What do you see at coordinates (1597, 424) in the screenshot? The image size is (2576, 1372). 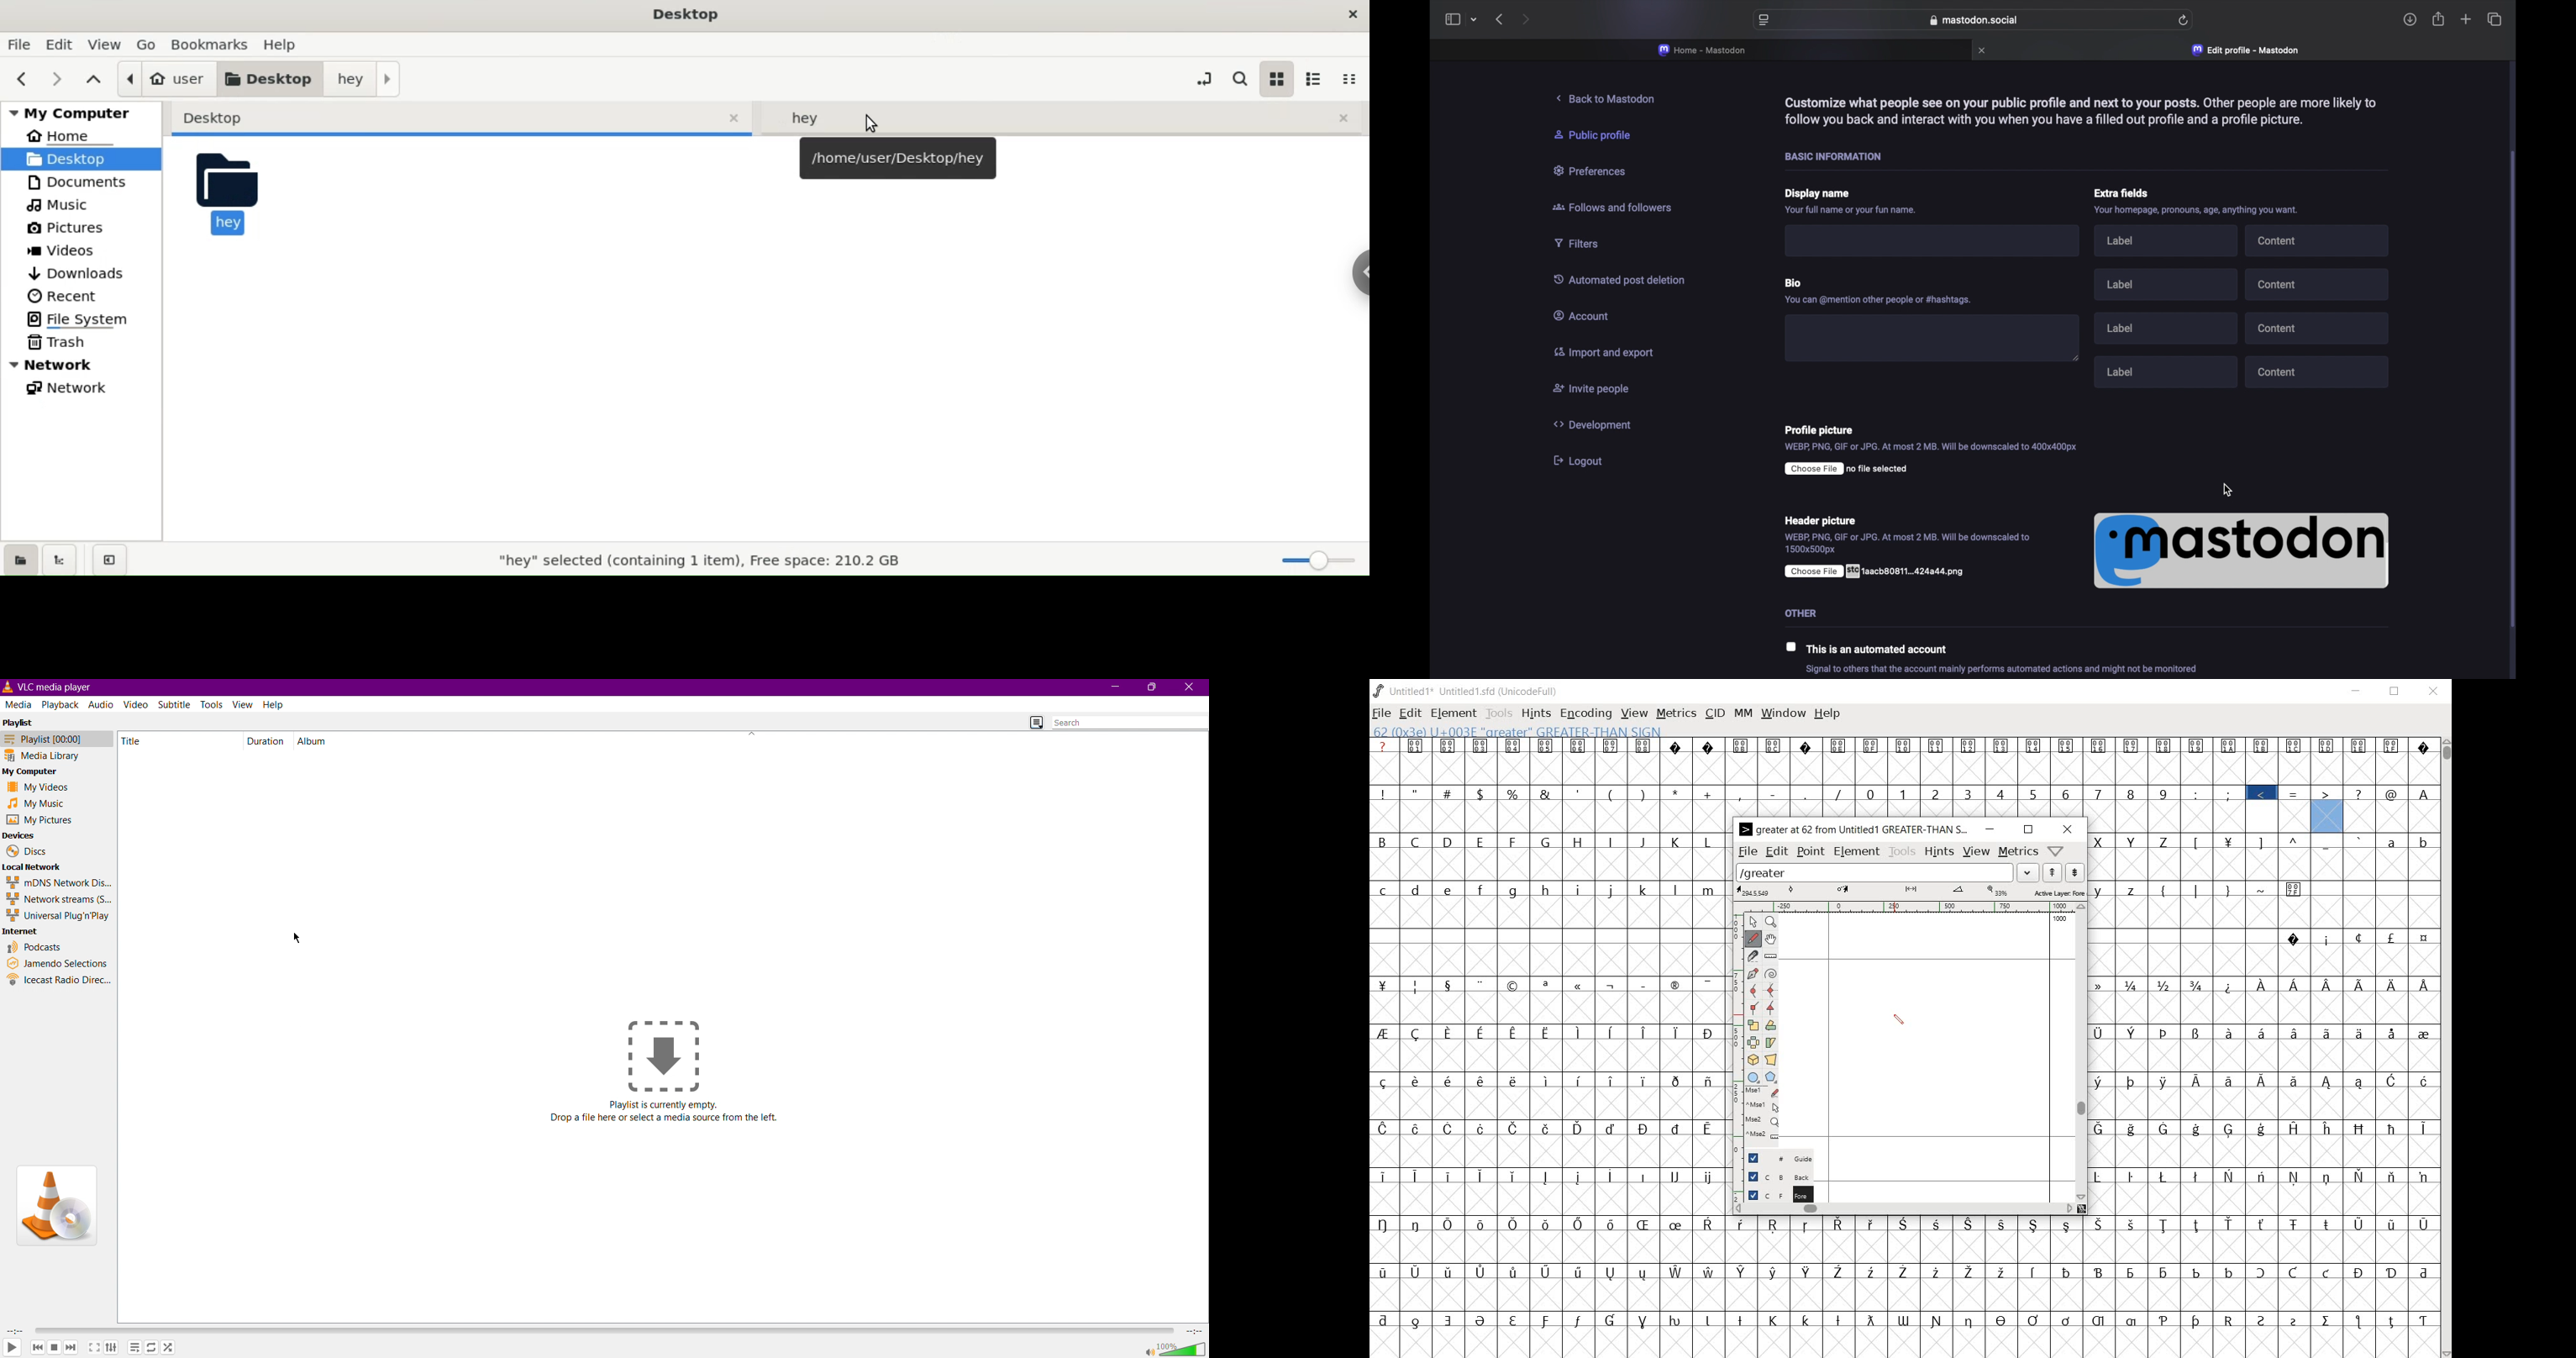 I see `<> Development` at bounding box center [1597, 424].